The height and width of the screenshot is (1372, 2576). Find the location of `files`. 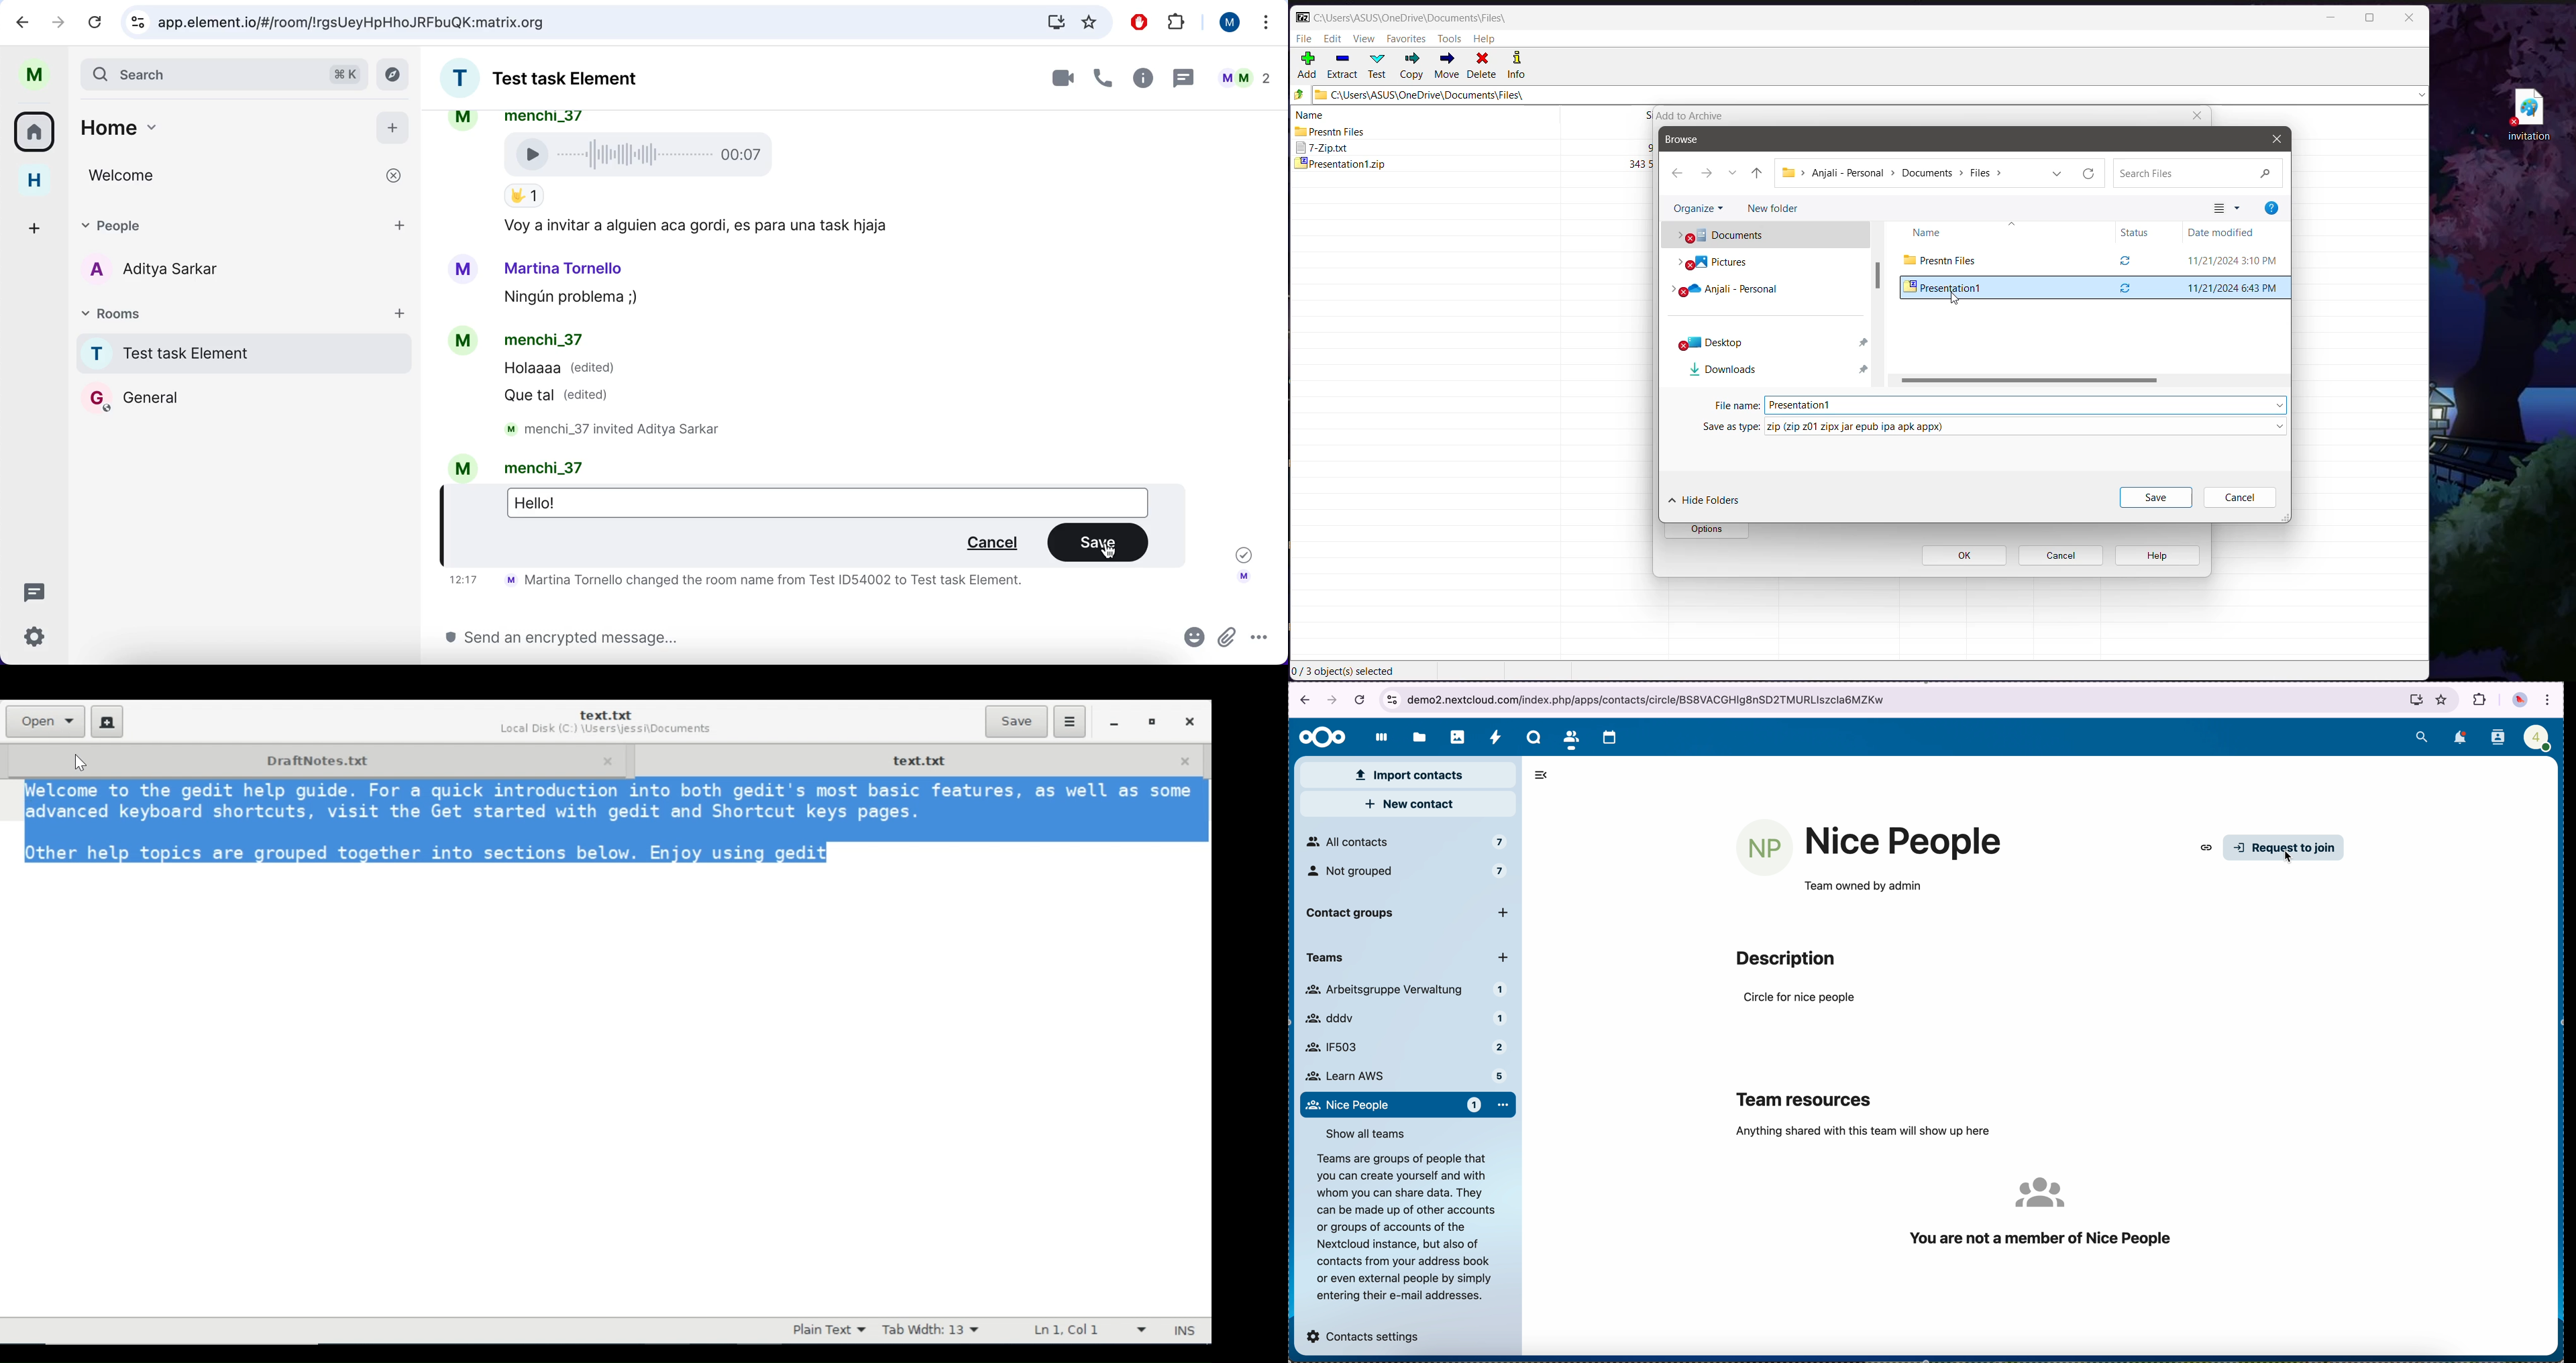

files is located at coordinates (1417, 736).